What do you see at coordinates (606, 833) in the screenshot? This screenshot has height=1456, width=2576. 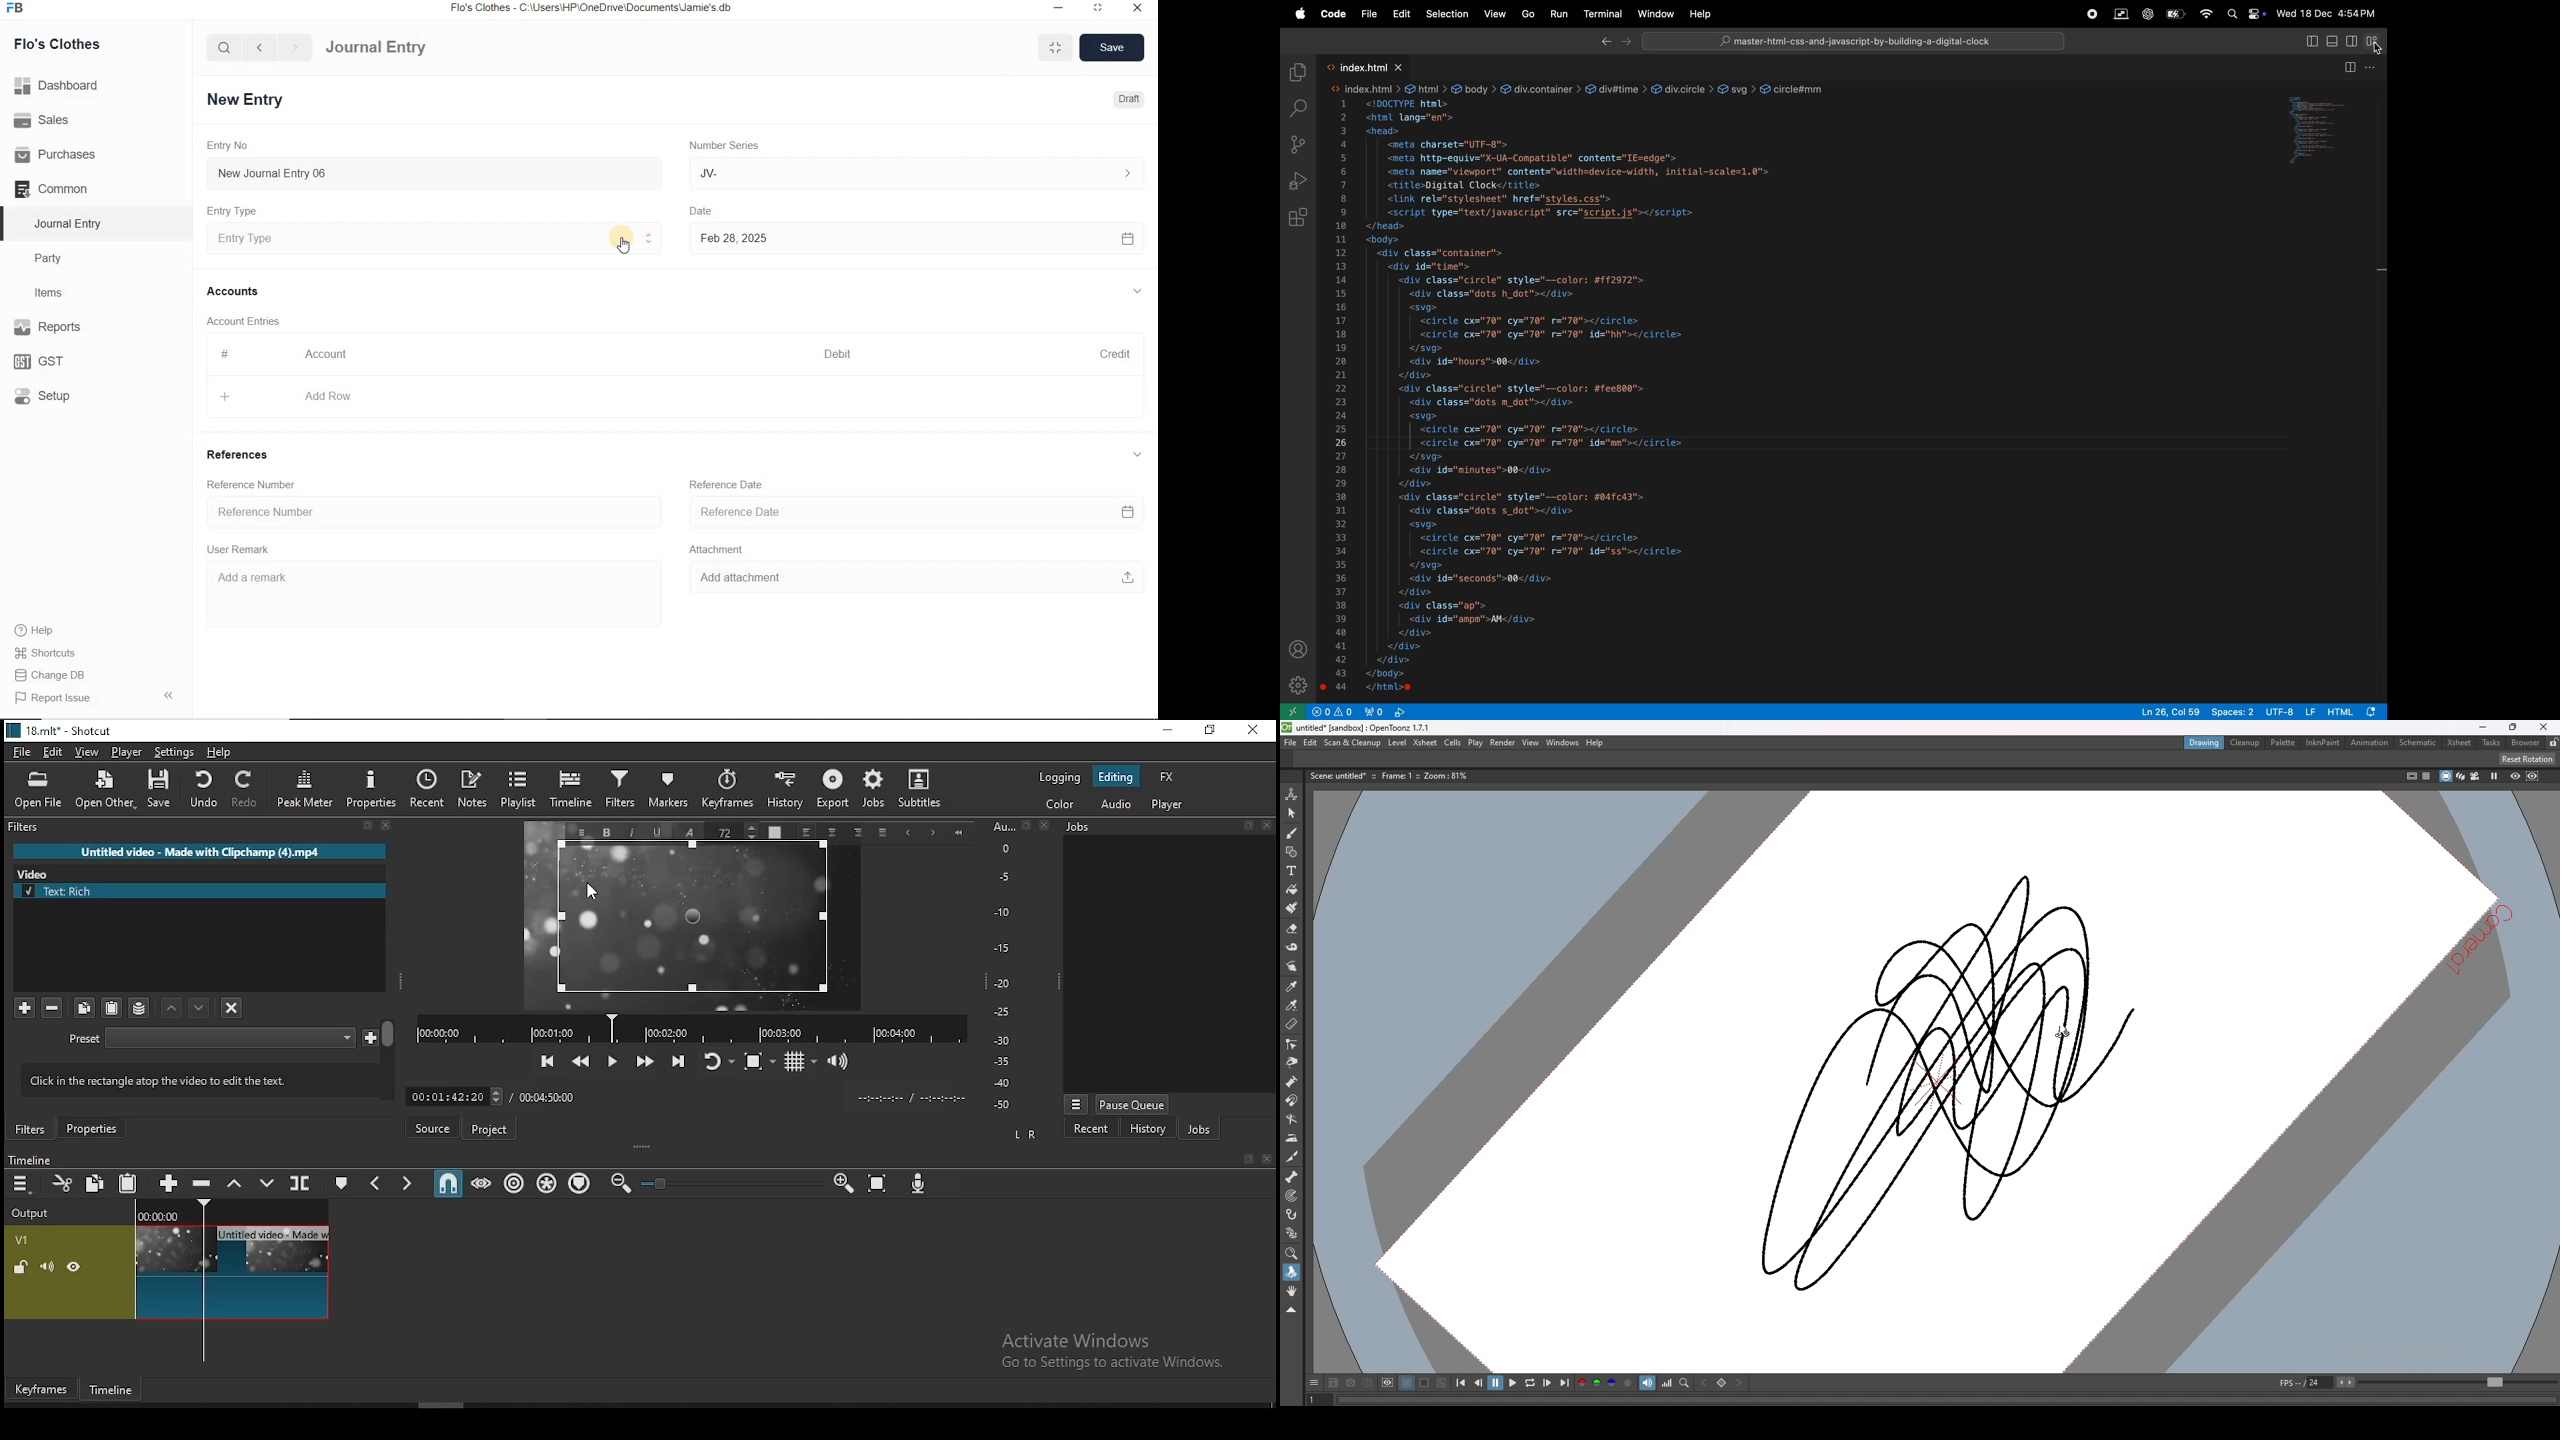 I see `Bold` at bounding box center [606, 833].